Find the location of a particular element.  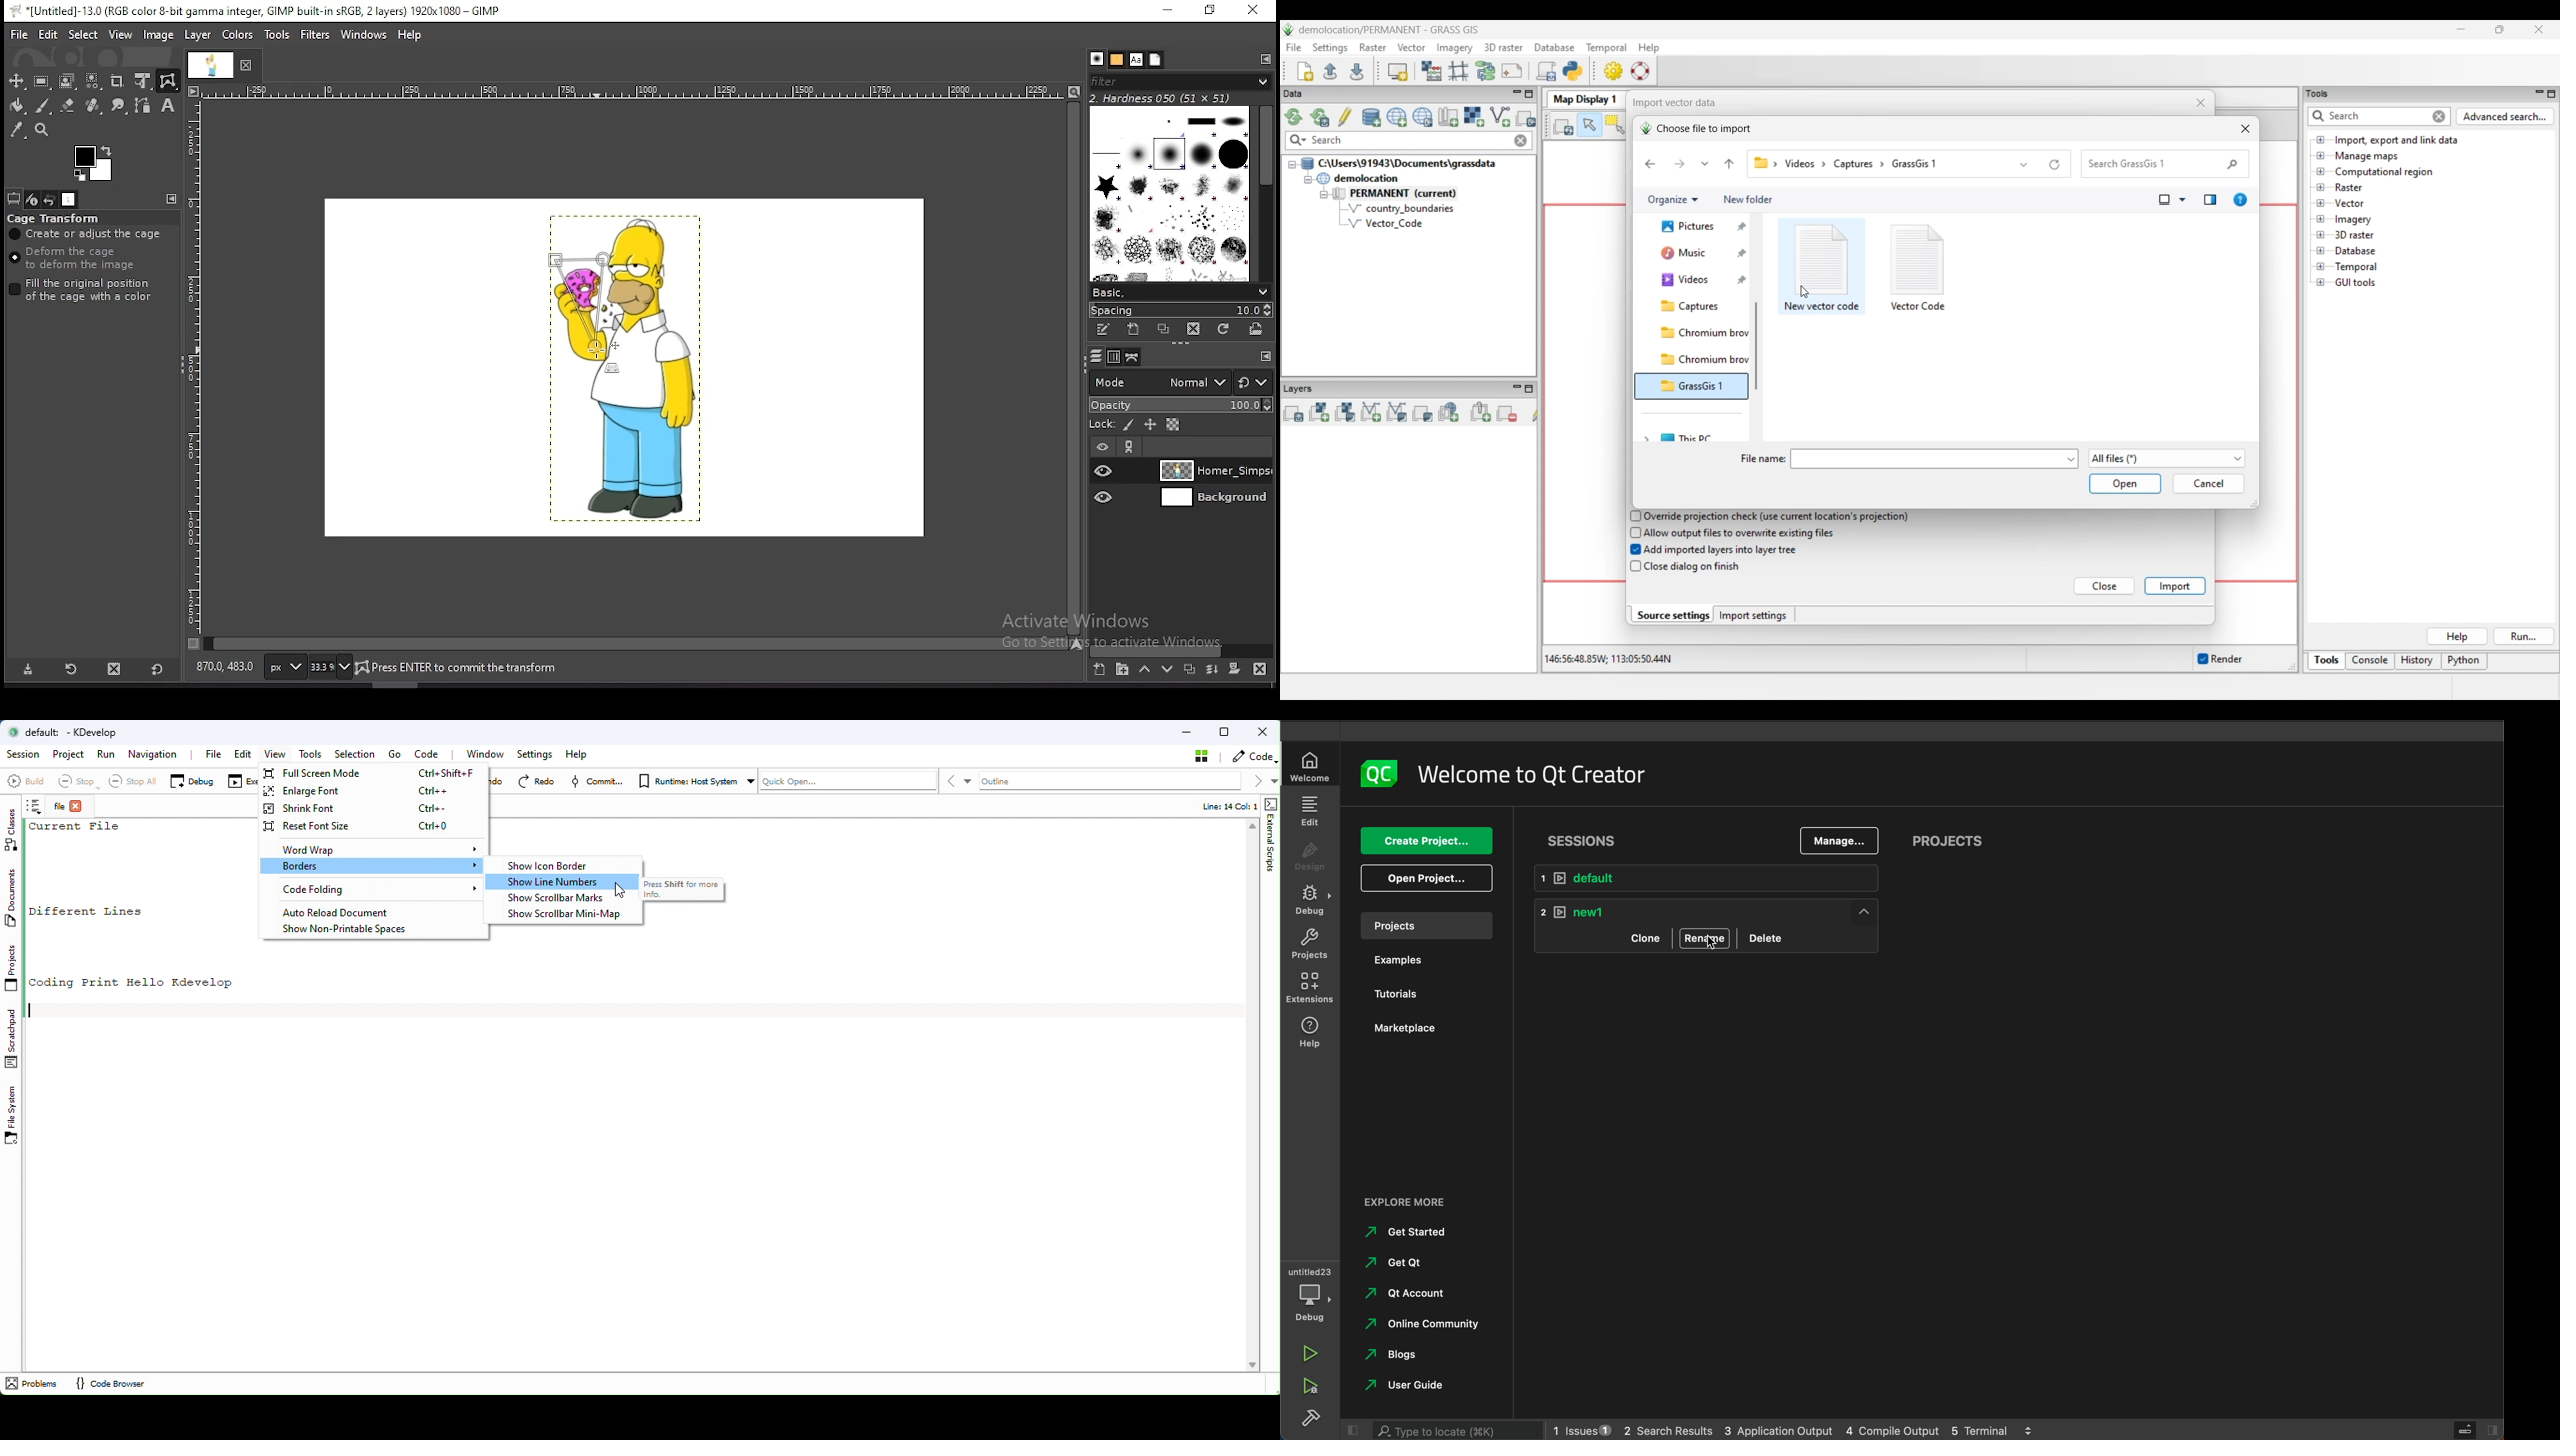

rest is located at coordinates (1253, 382).